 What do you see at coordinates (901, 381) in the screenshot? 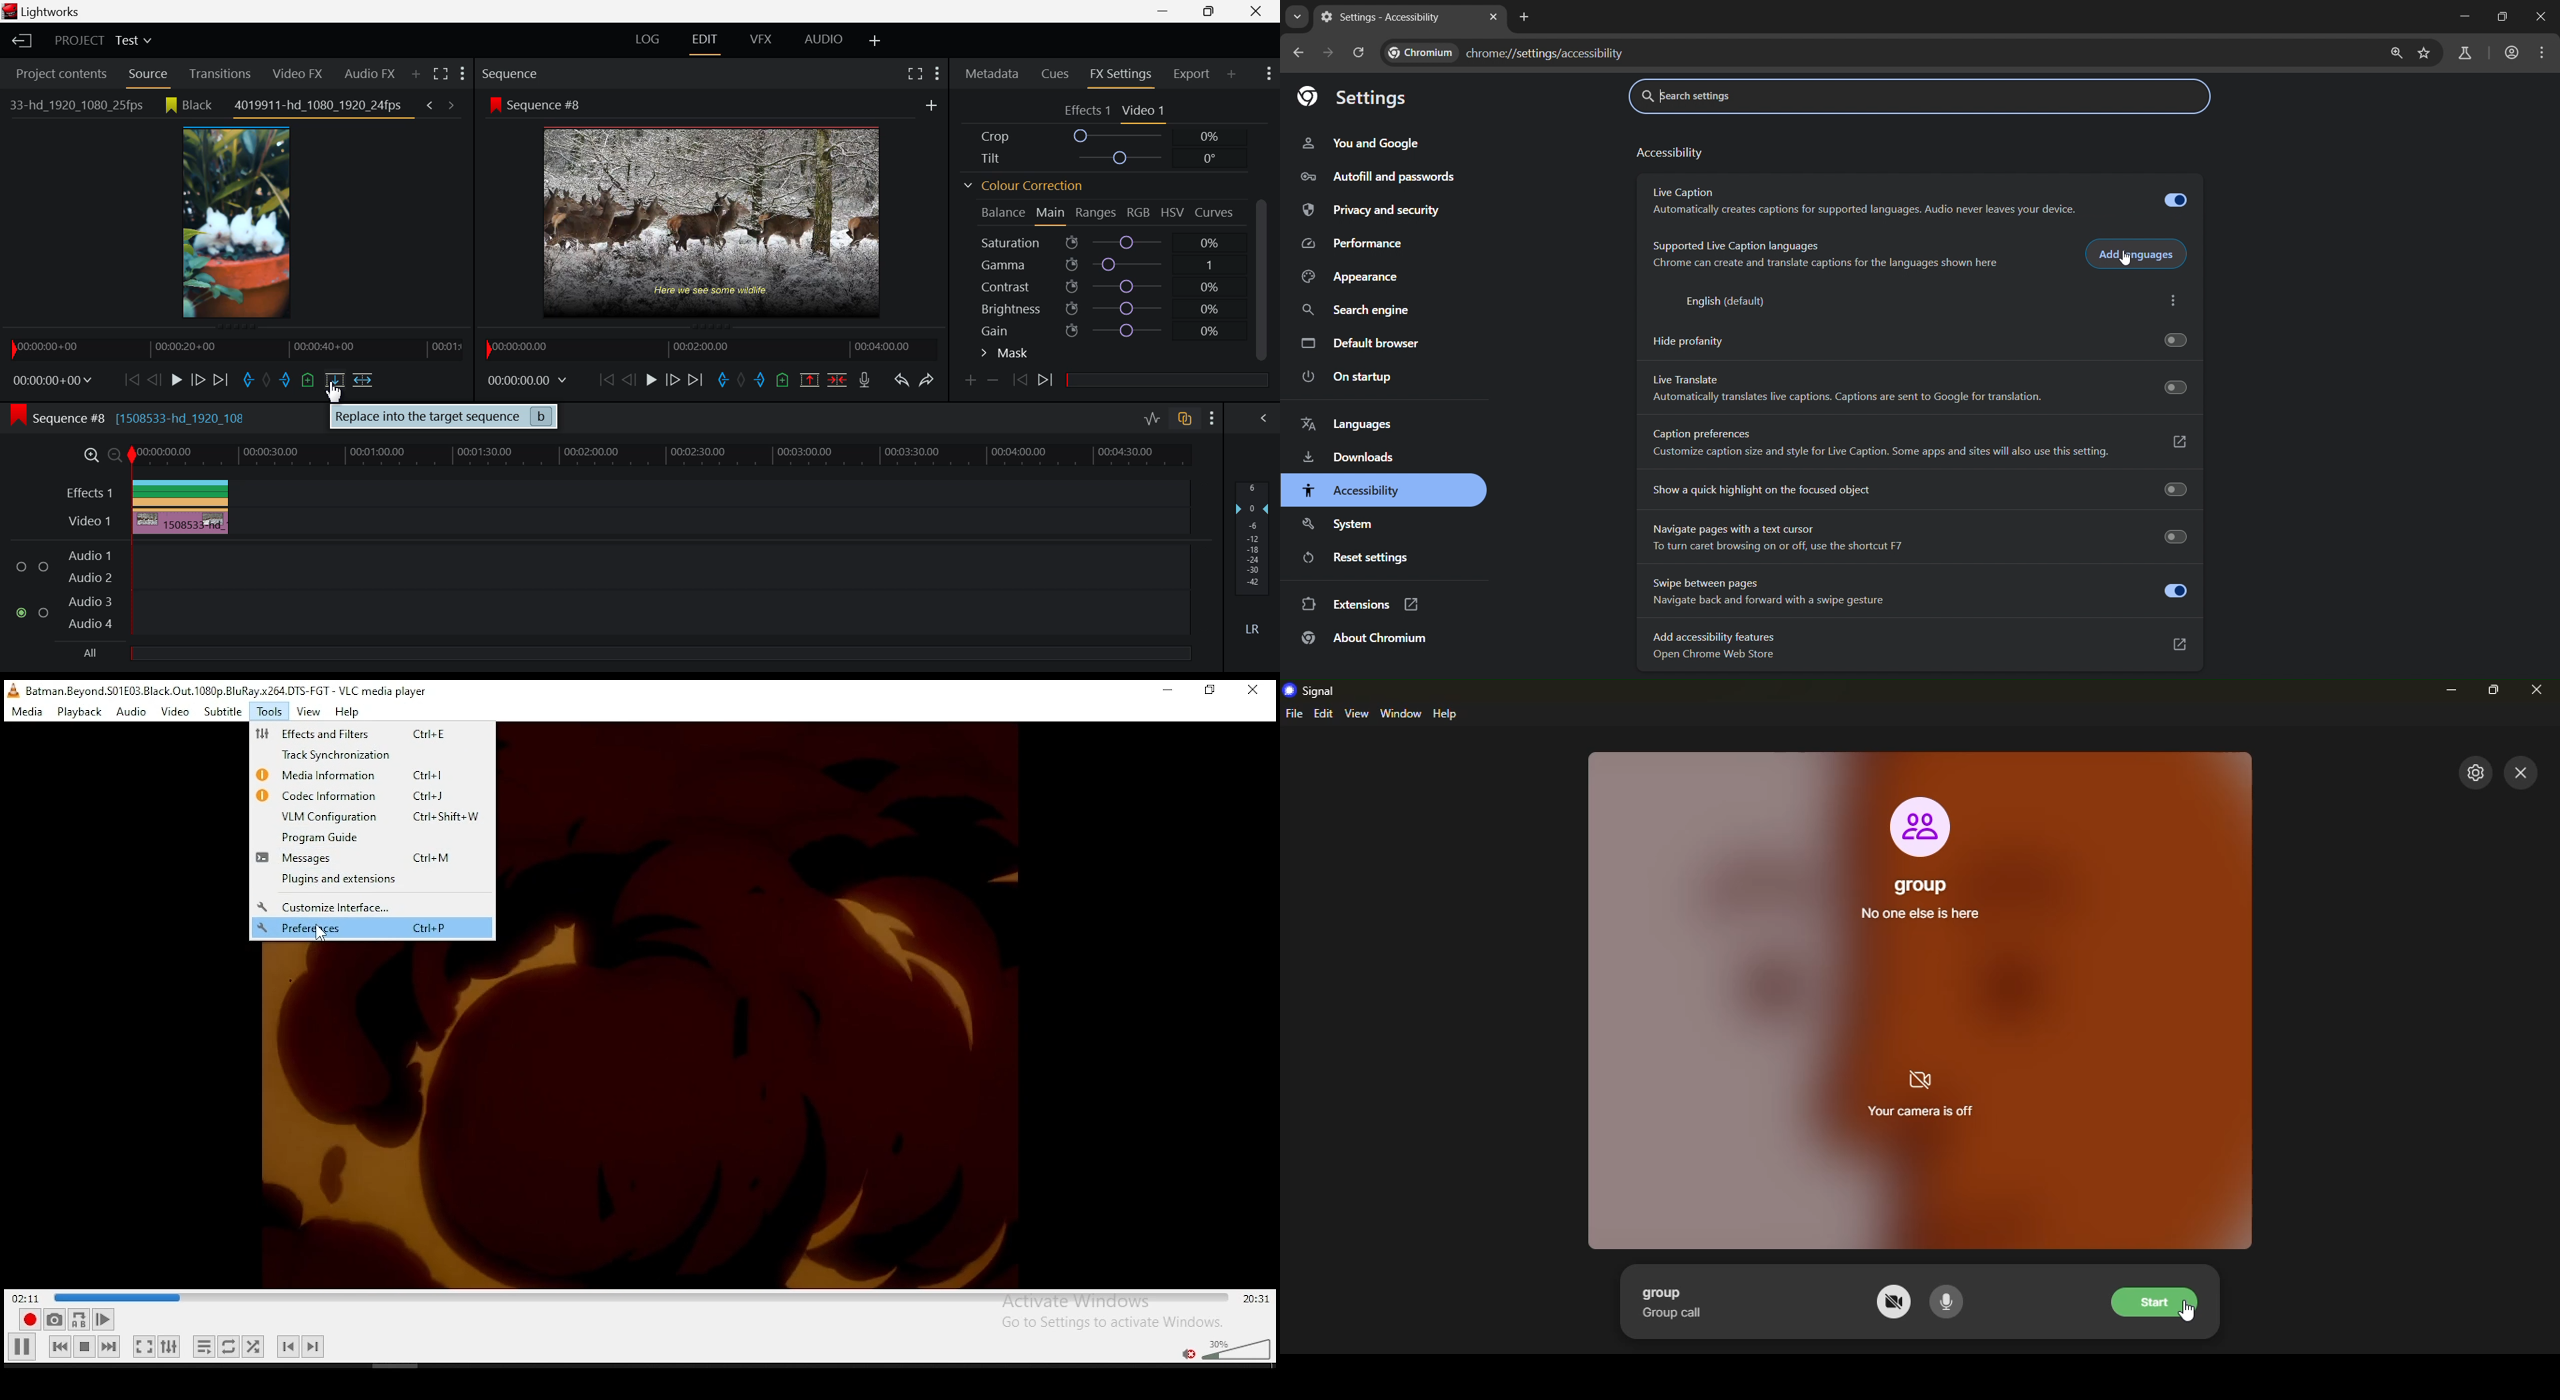
I see `Undo` at bounding box center [901, 381].